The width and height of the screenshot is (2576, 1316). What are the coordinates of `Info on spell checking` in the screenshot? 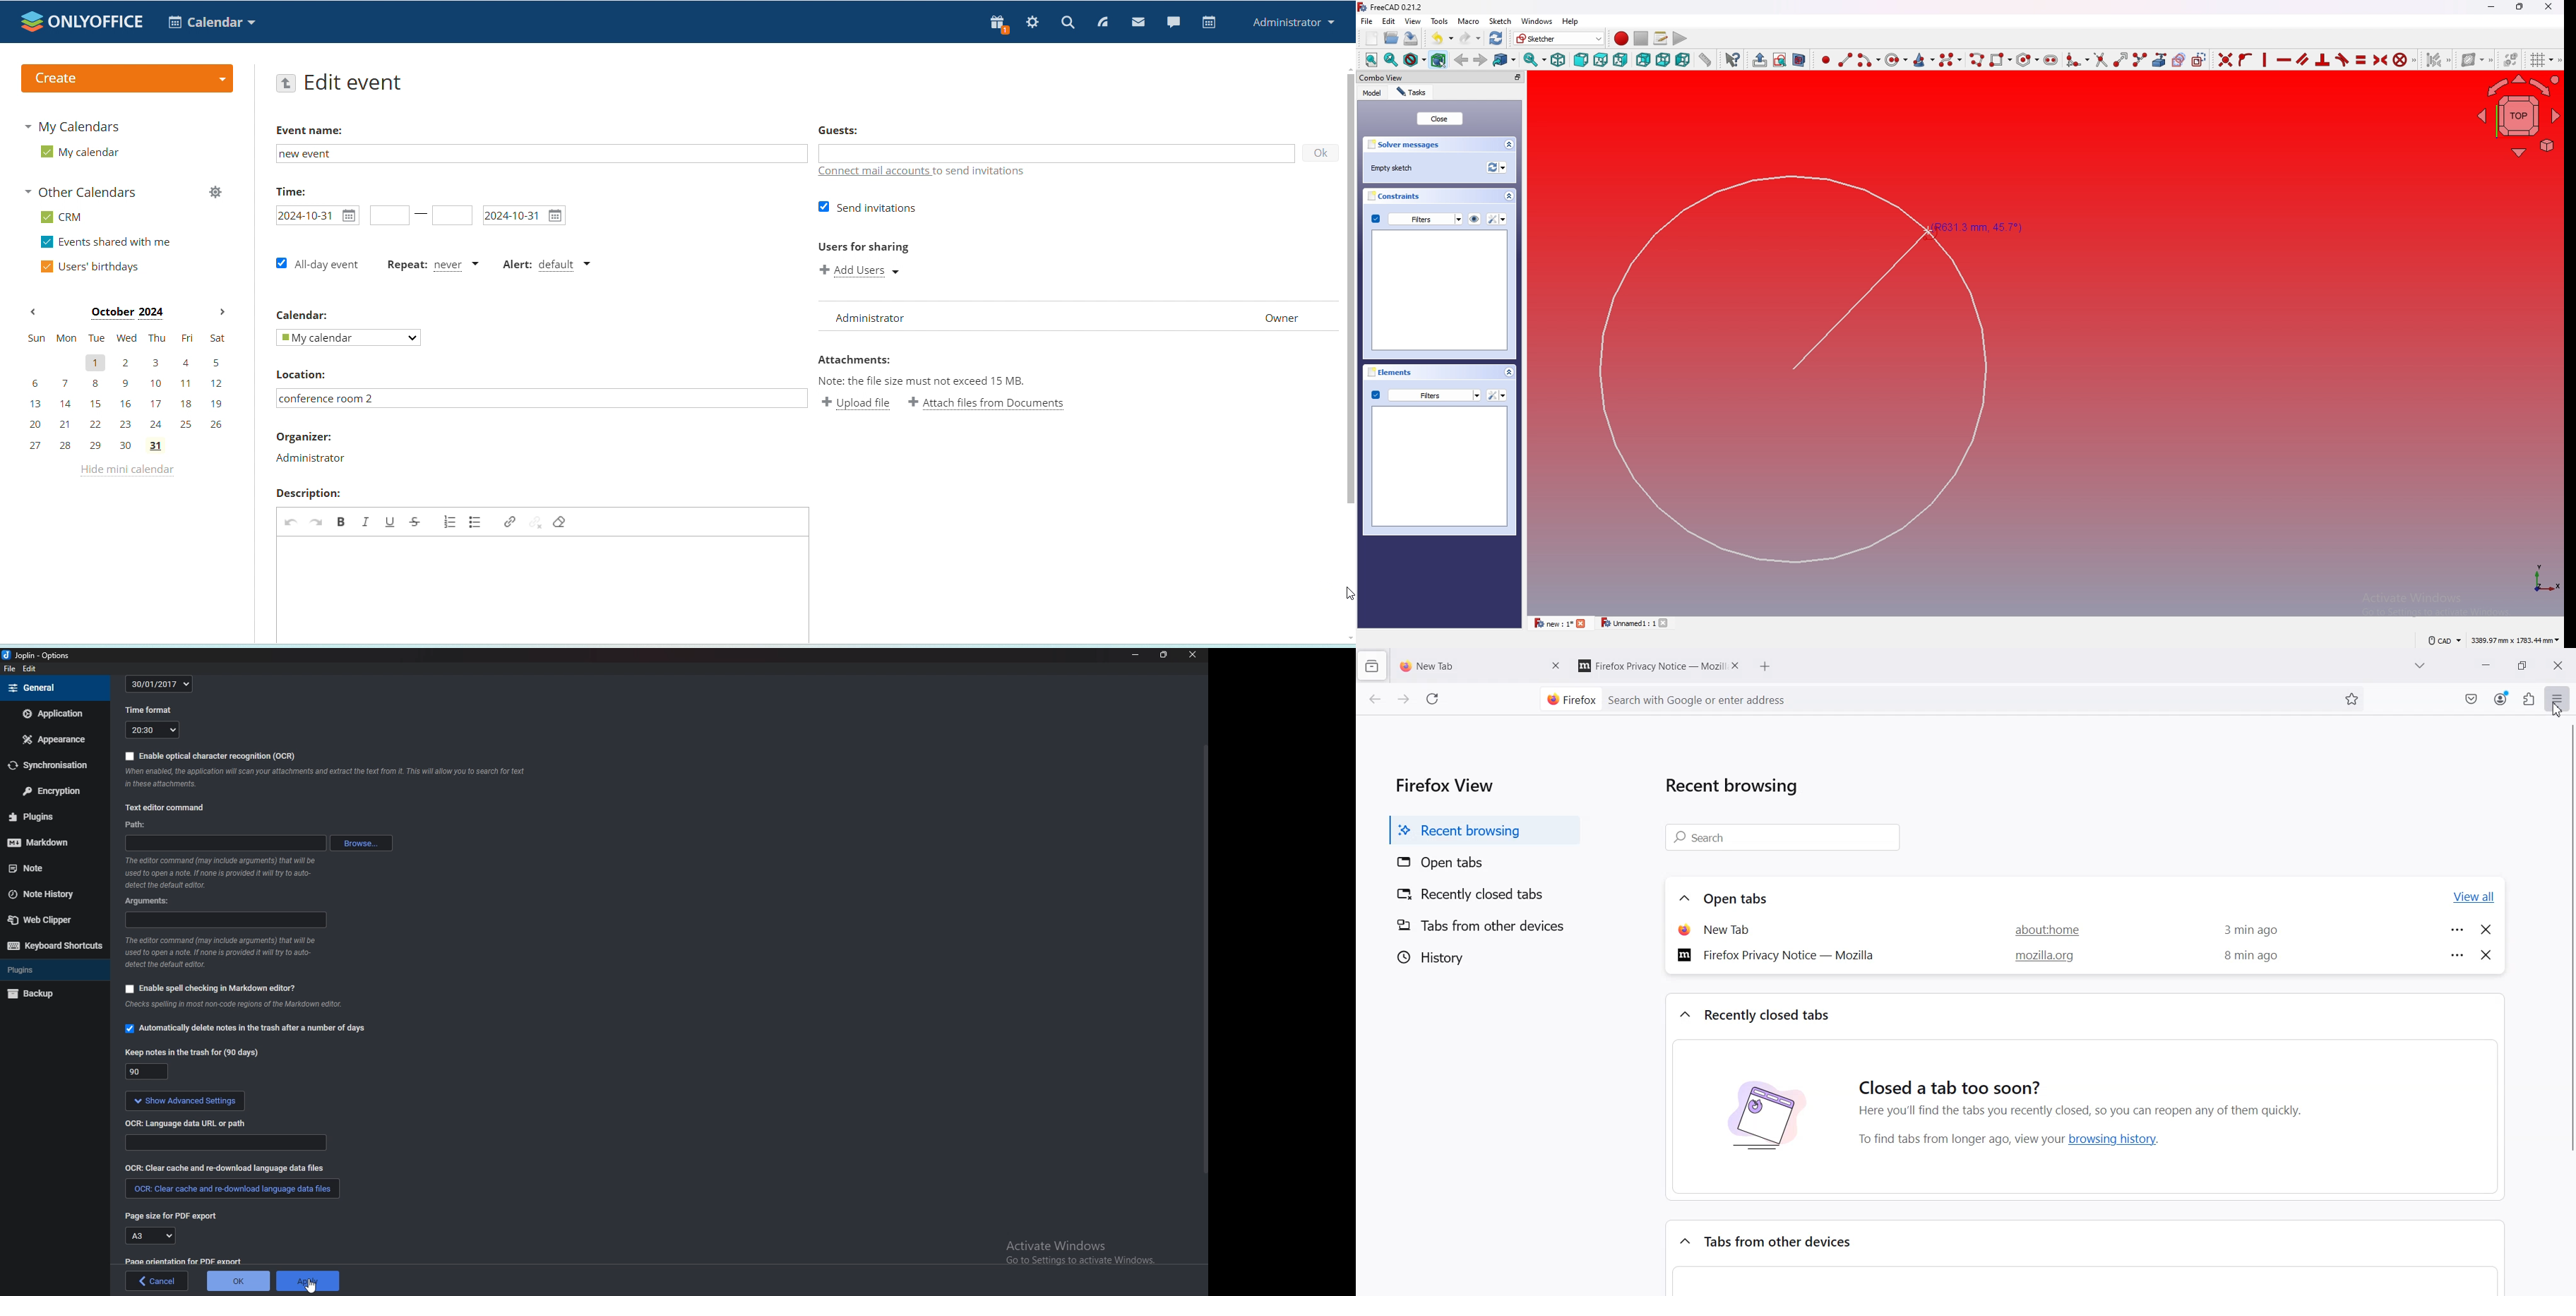 It's located at (240, 1007).